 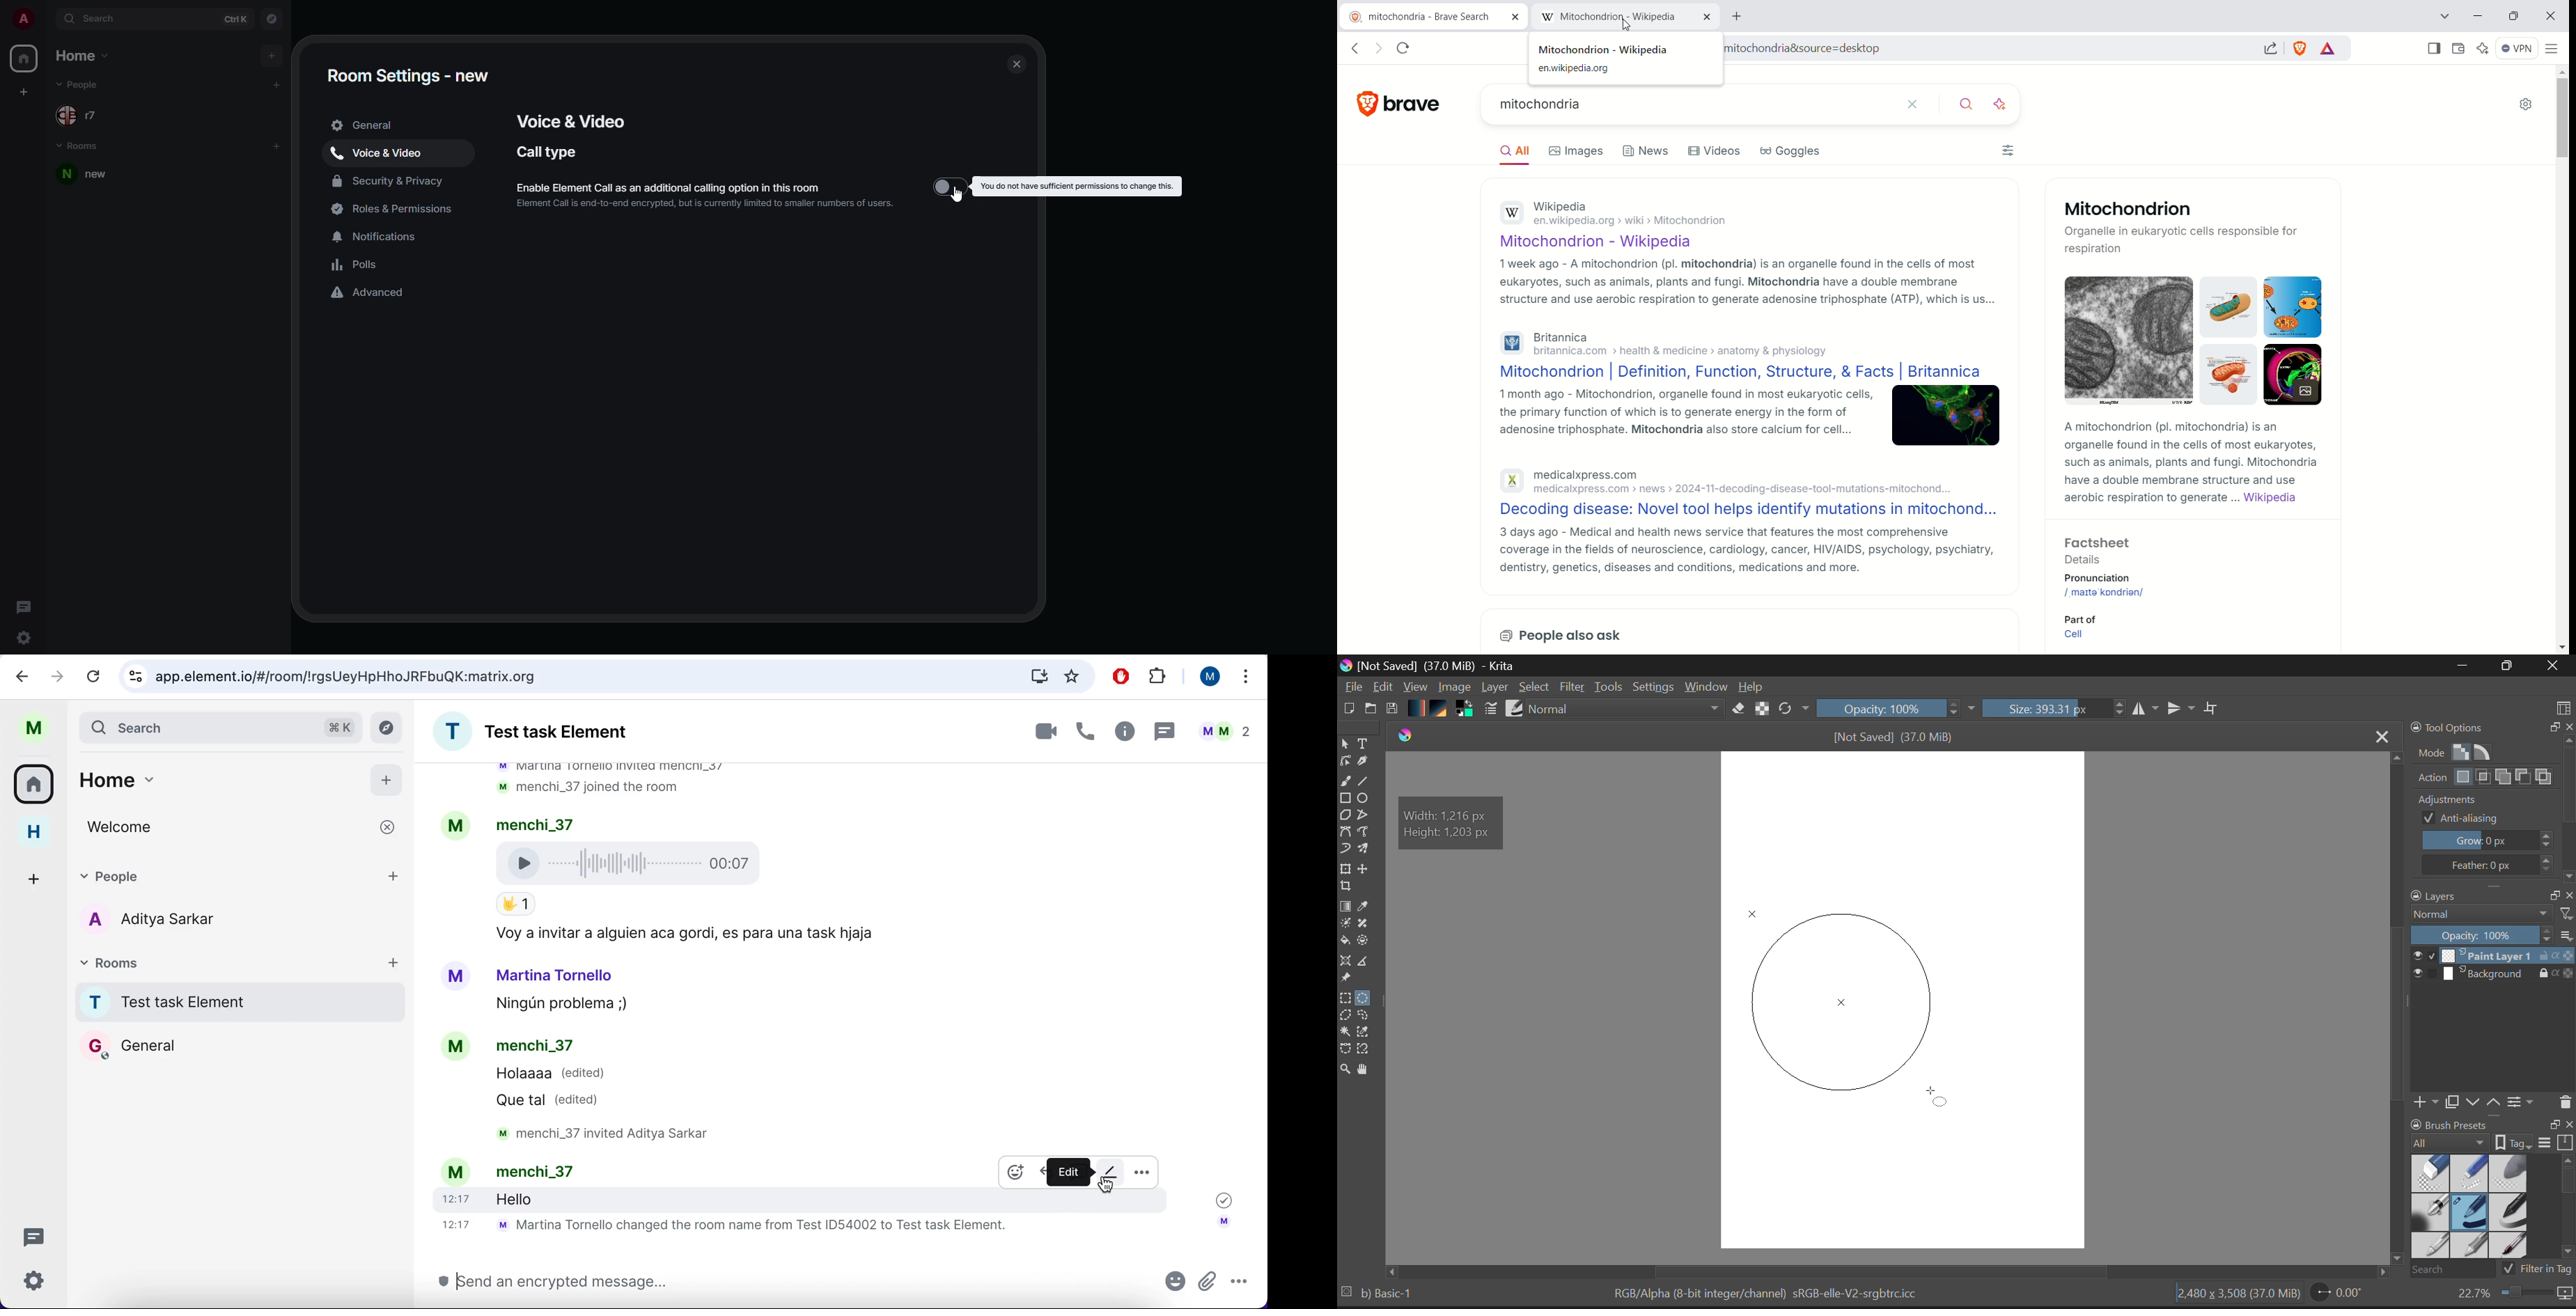 I want to click on time, so click(x=455, y=1199).